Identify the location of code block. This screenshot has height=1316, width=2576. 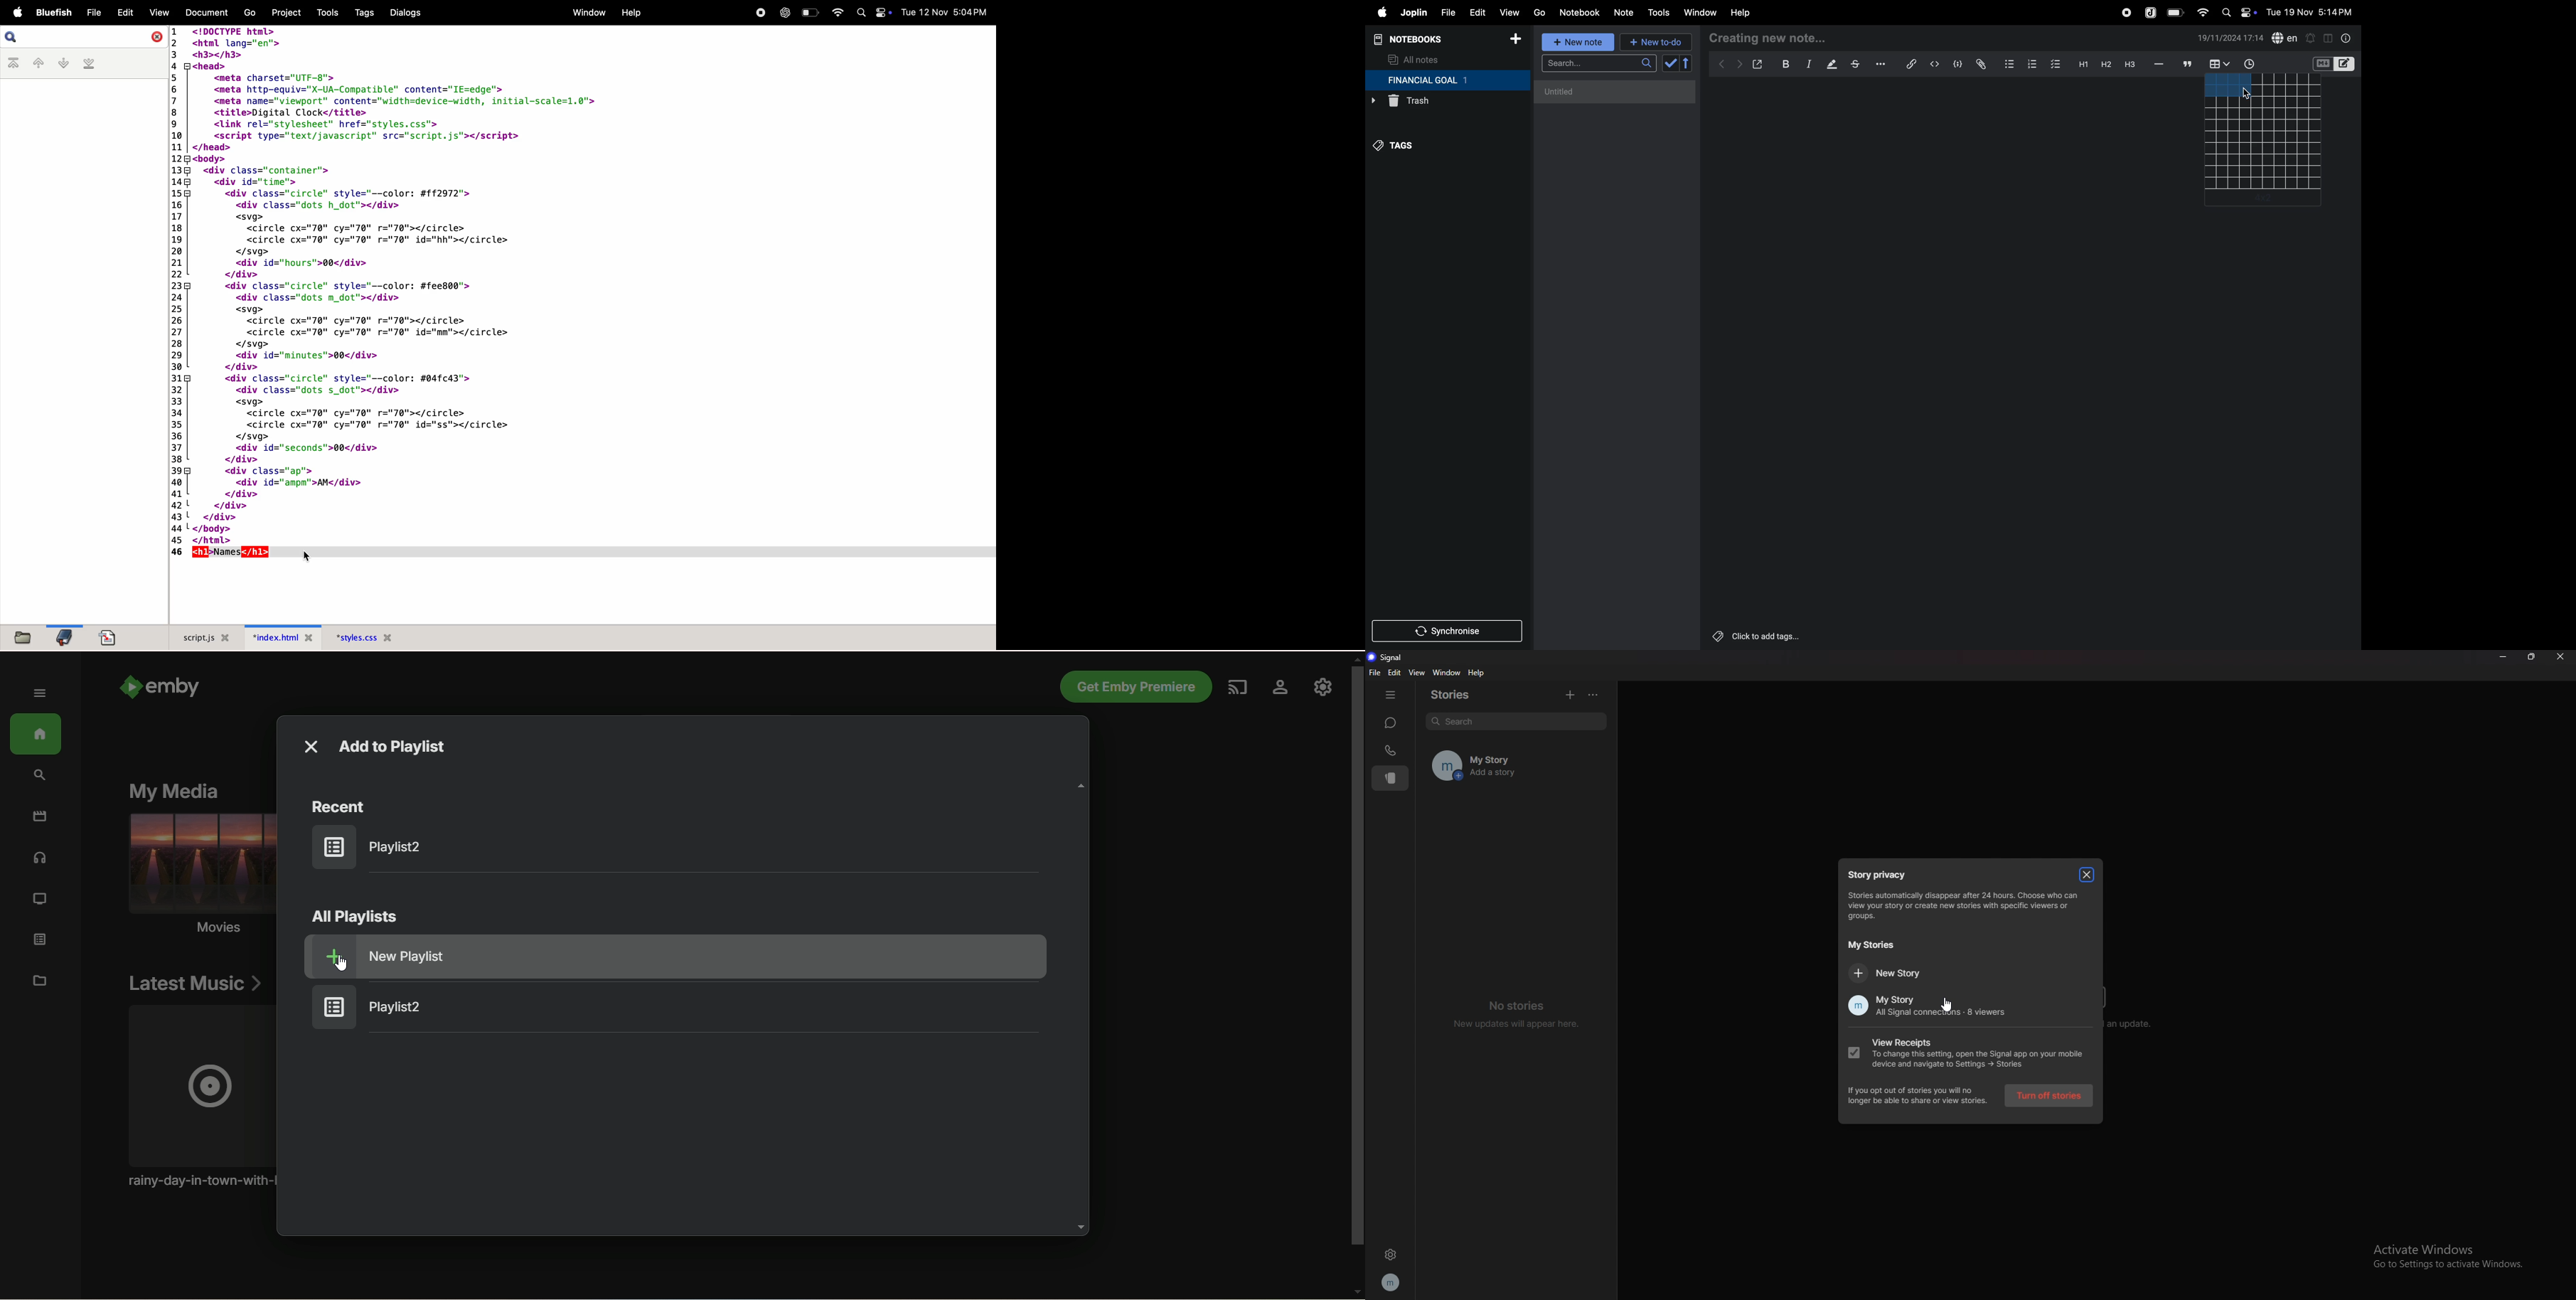
(1955, 64).